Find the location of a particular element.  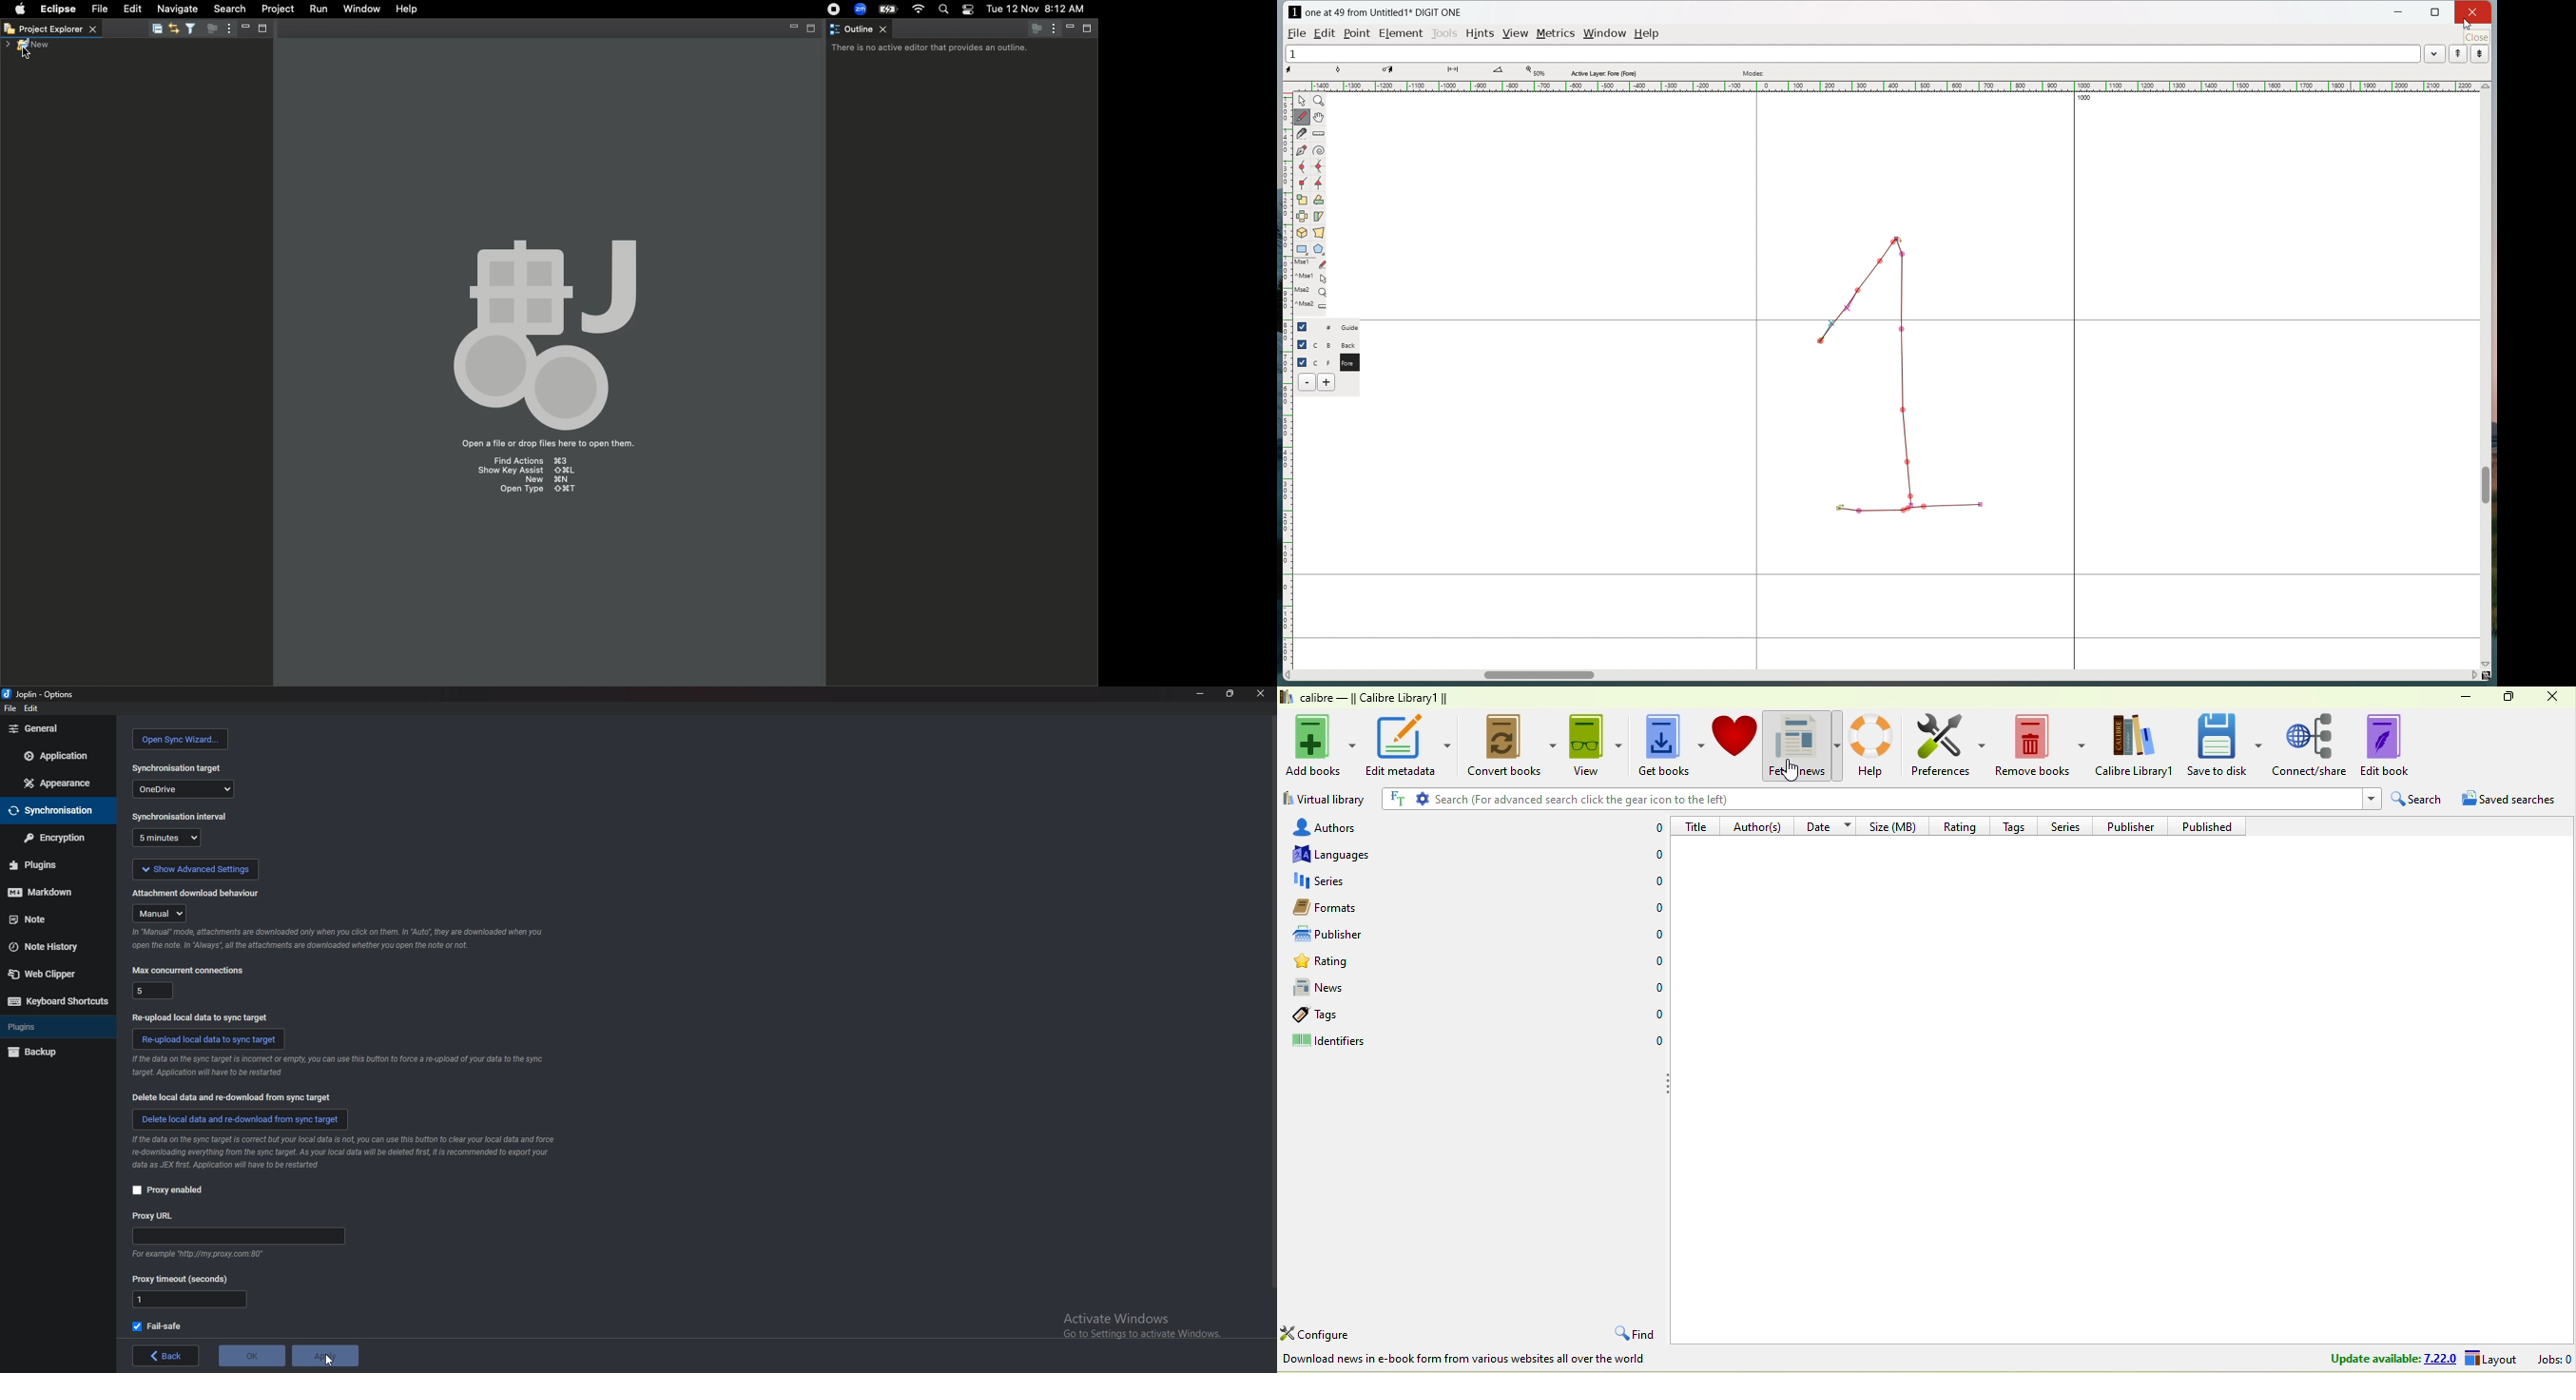

delete local data and re download from sync target is located at coordinates (242, 1120).